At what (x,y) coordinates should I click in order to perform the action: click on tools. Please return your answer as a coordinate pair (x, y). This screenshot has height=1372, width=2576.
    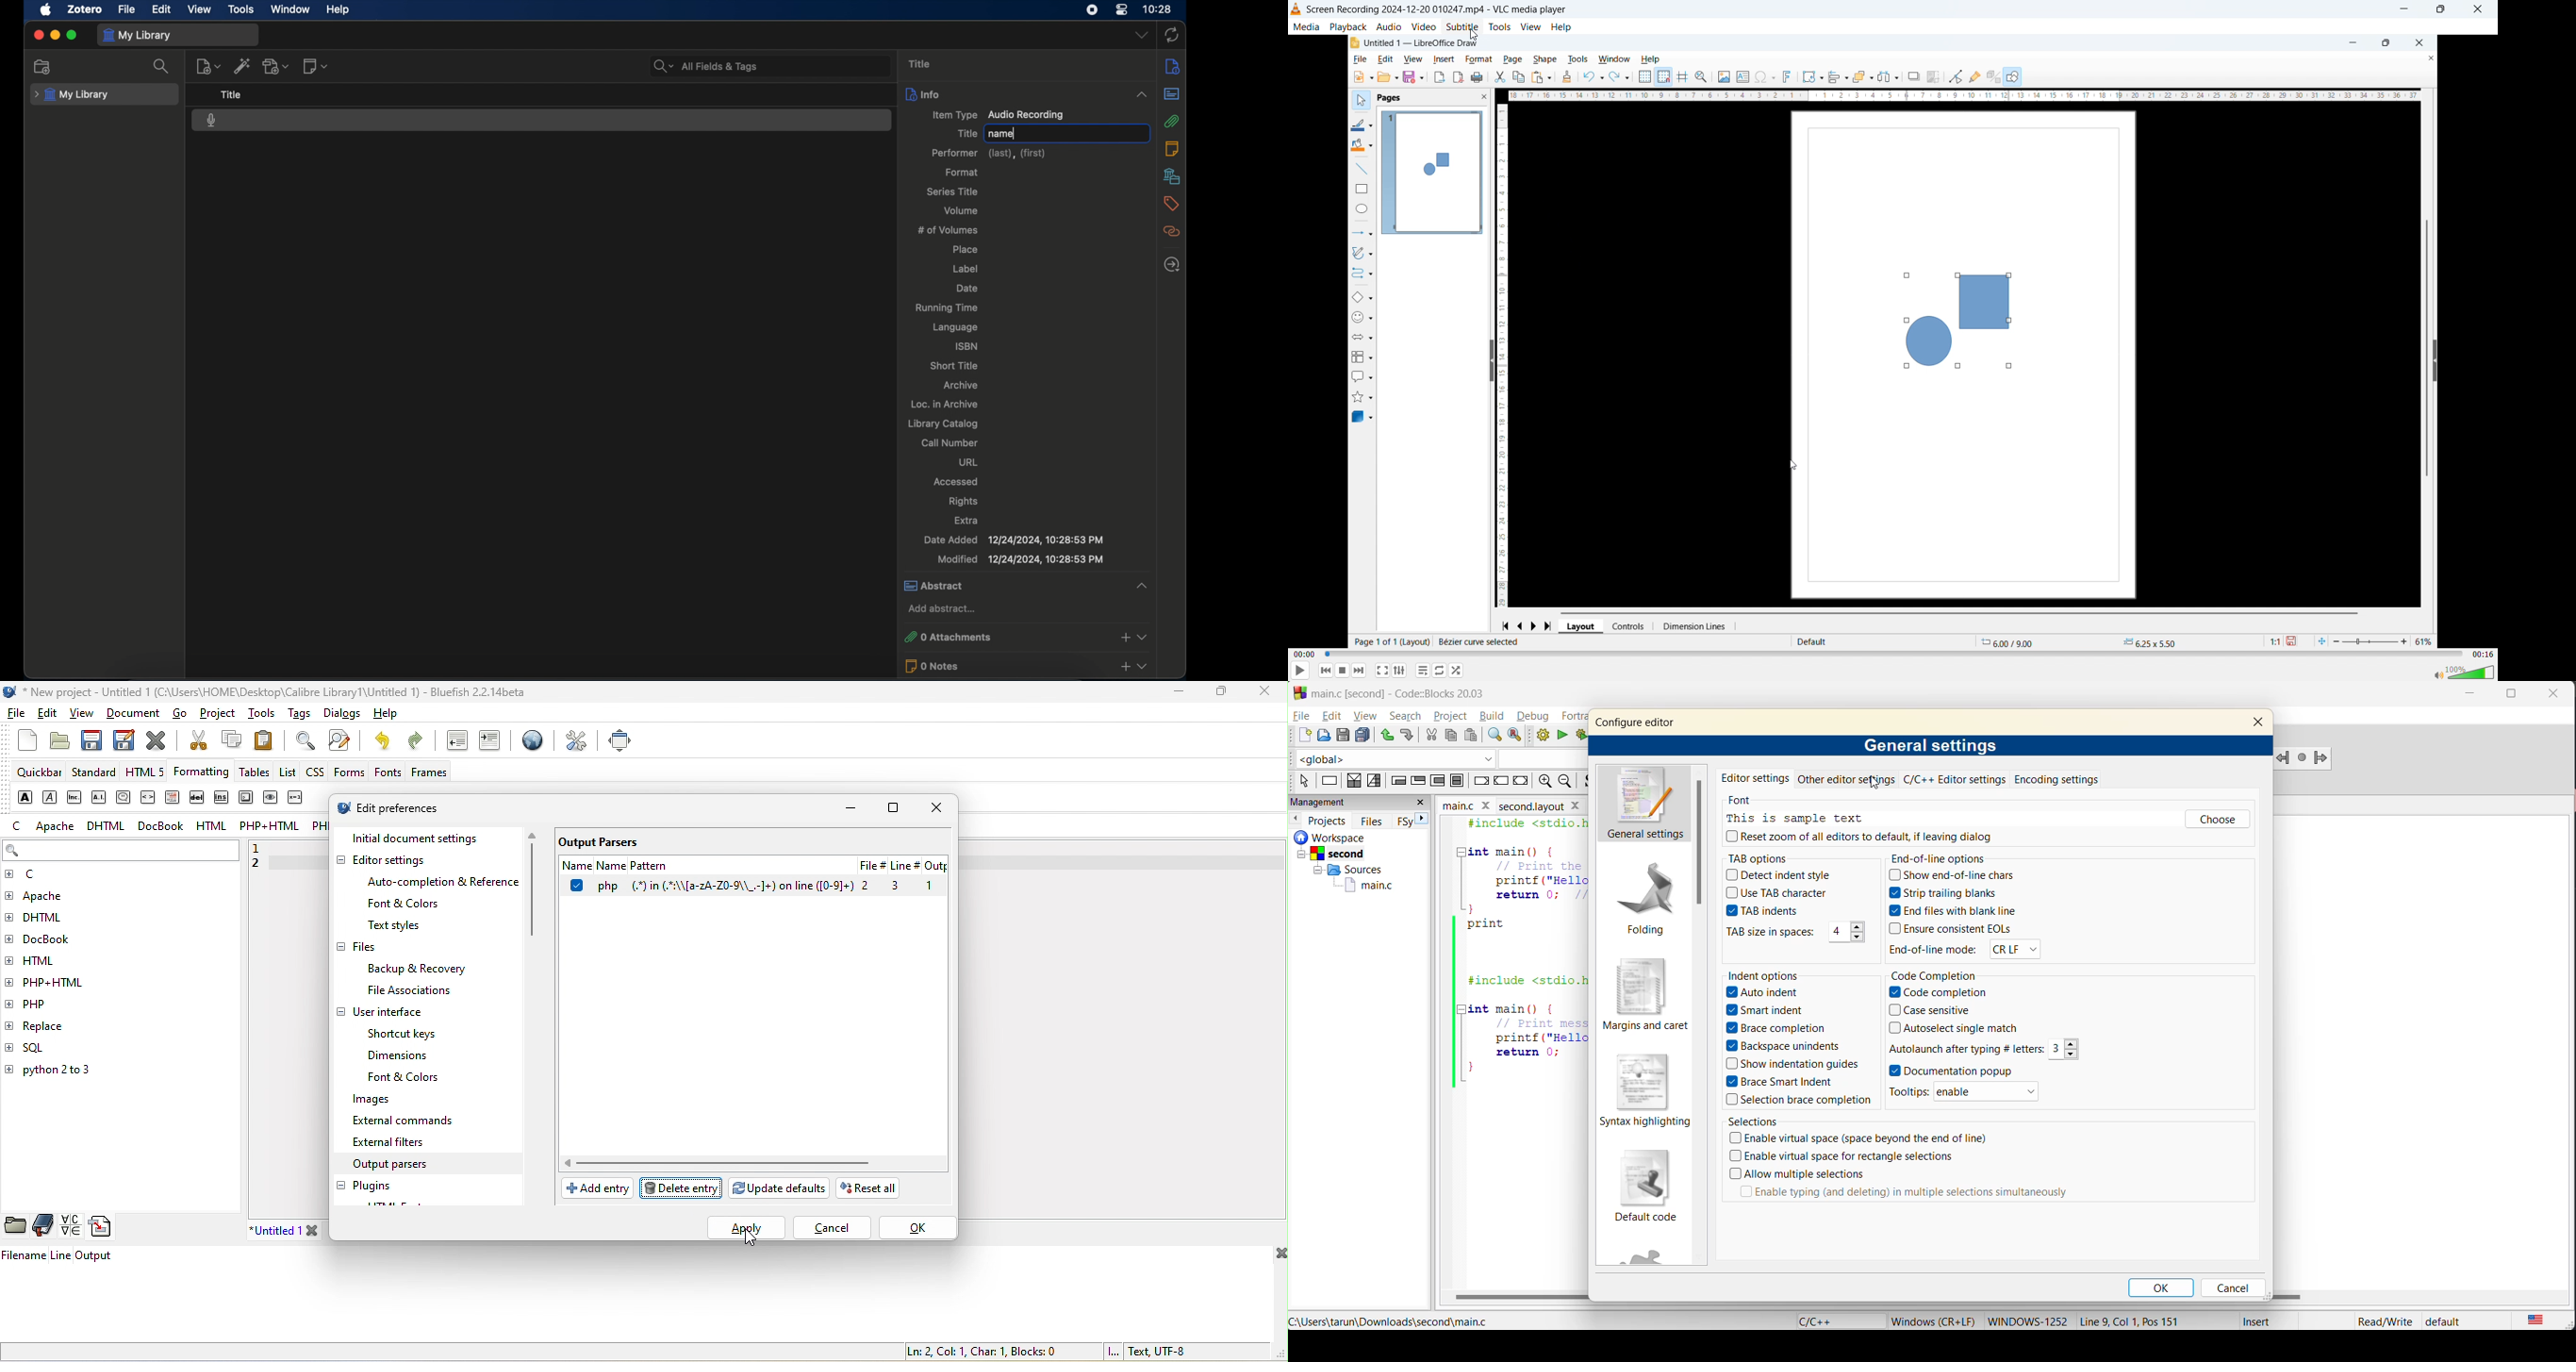
    Looking at the image, I should click on (241, 9).